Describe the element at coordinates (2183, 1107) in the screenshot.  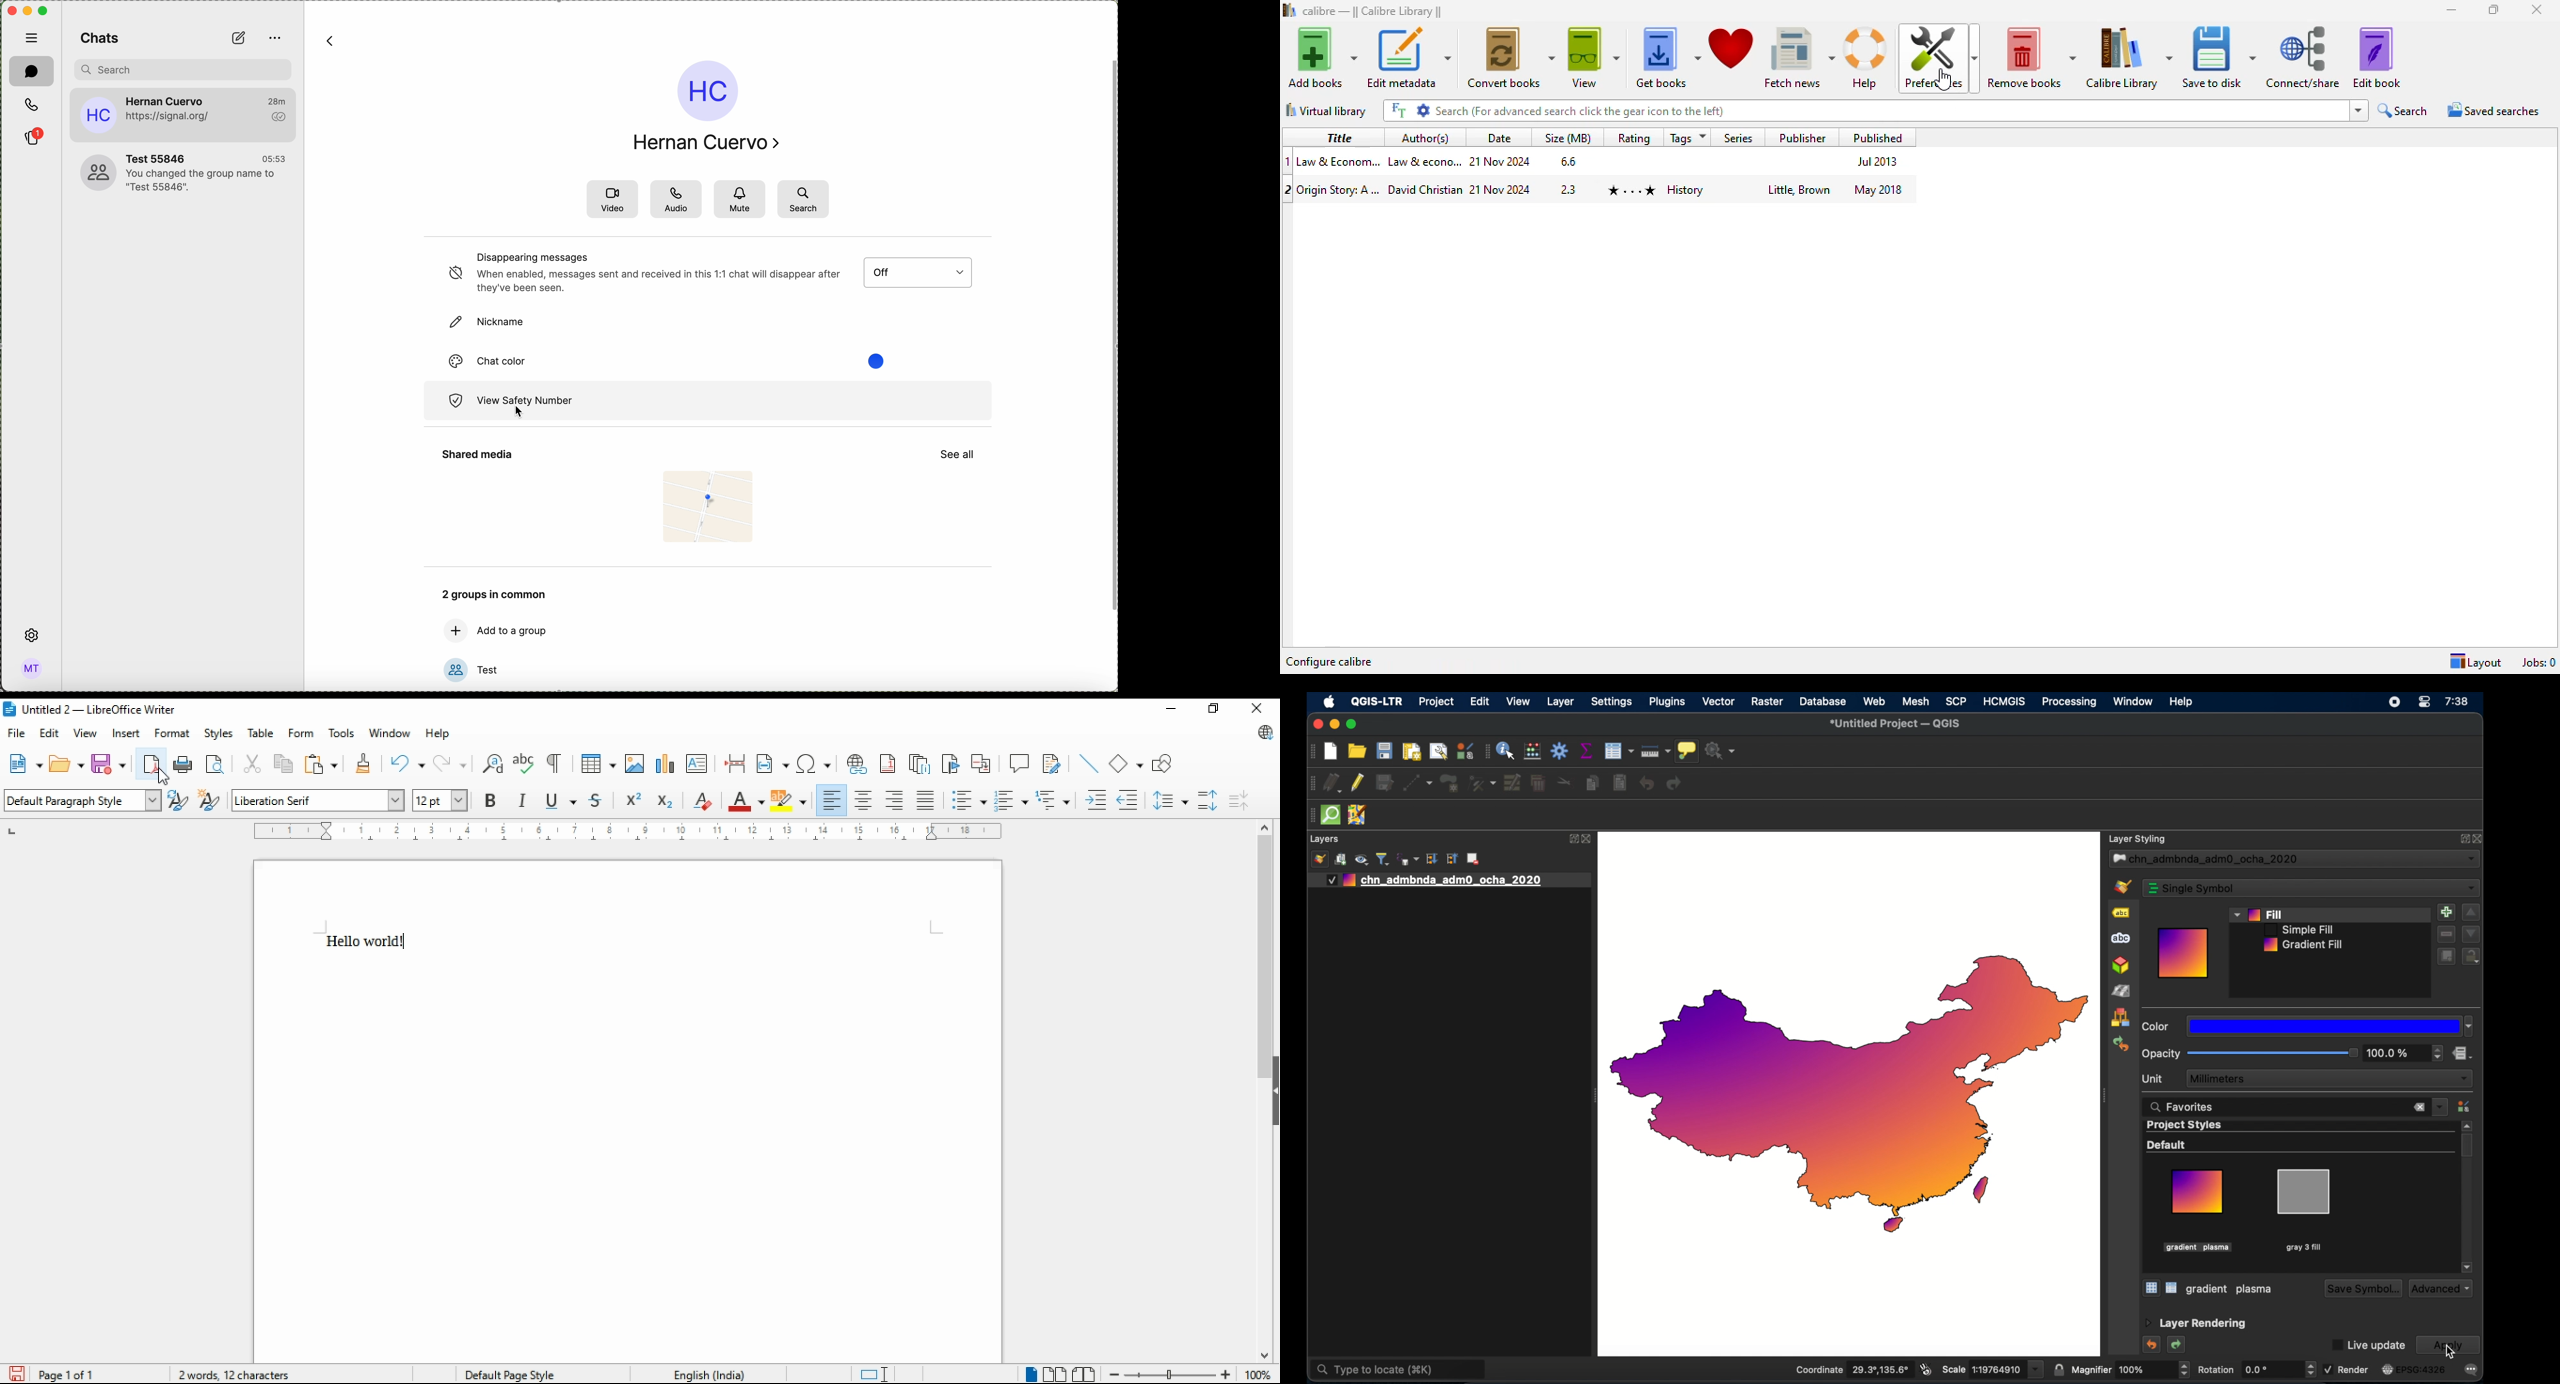
I see `favorites` at that location.